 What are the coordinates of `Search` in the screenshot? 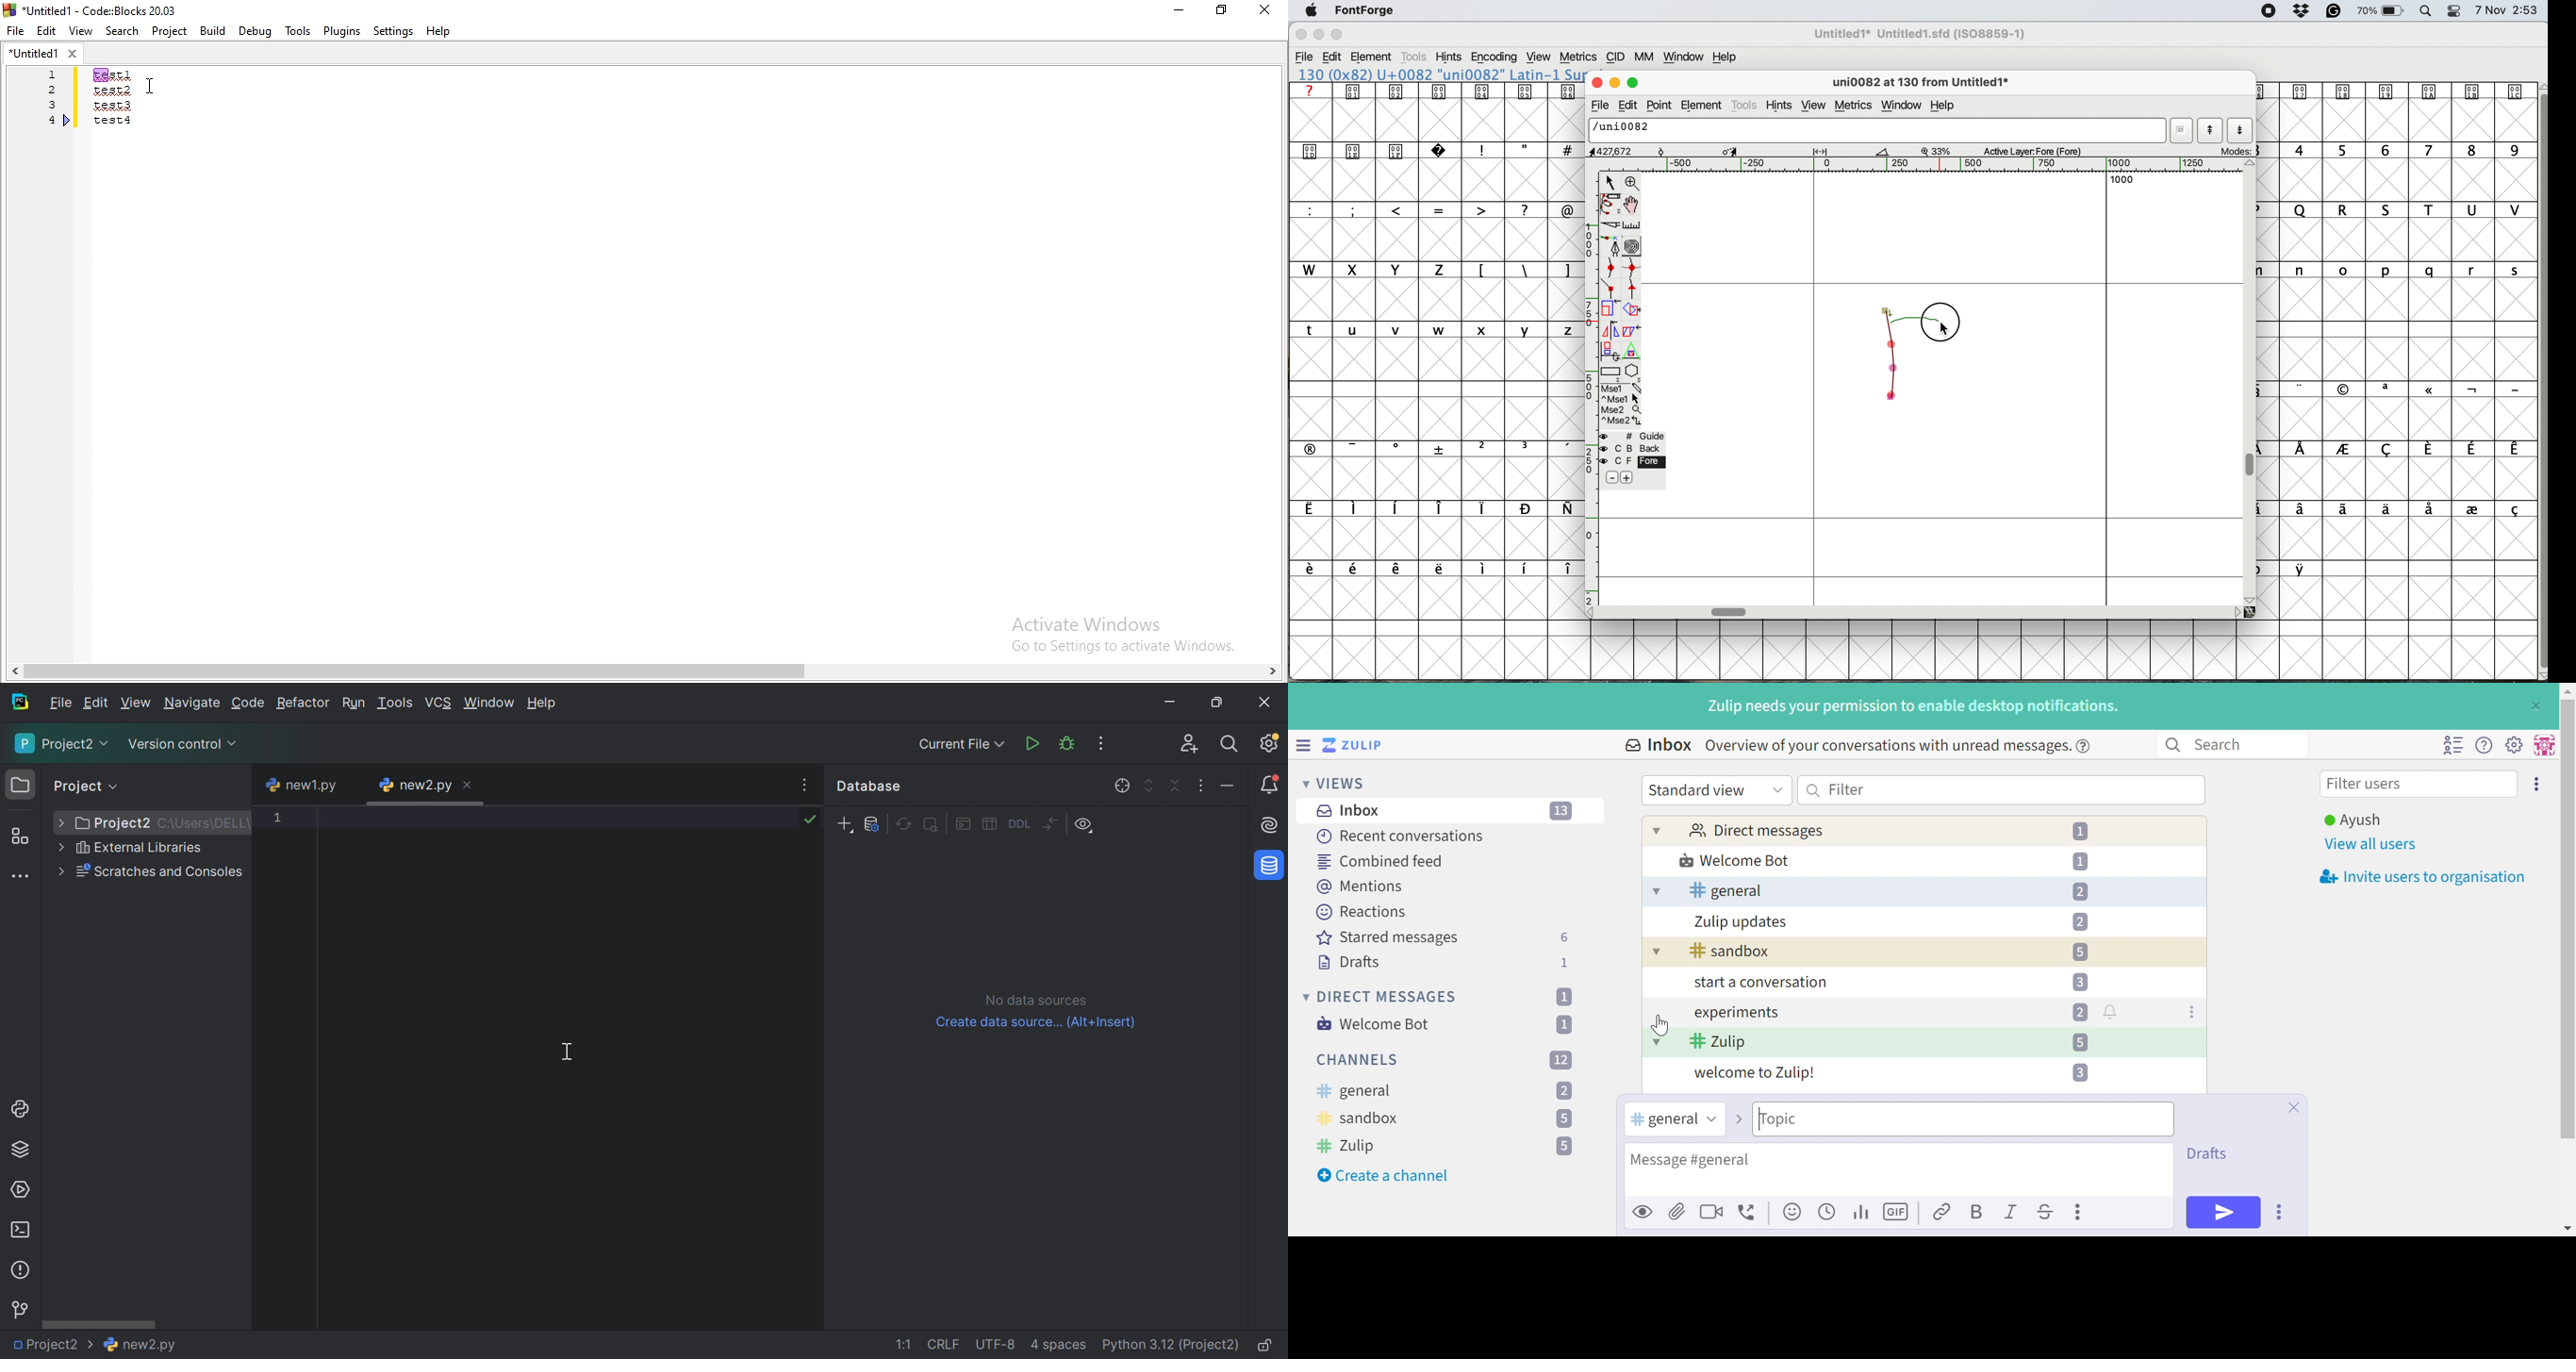 It's located at (2224, 744).